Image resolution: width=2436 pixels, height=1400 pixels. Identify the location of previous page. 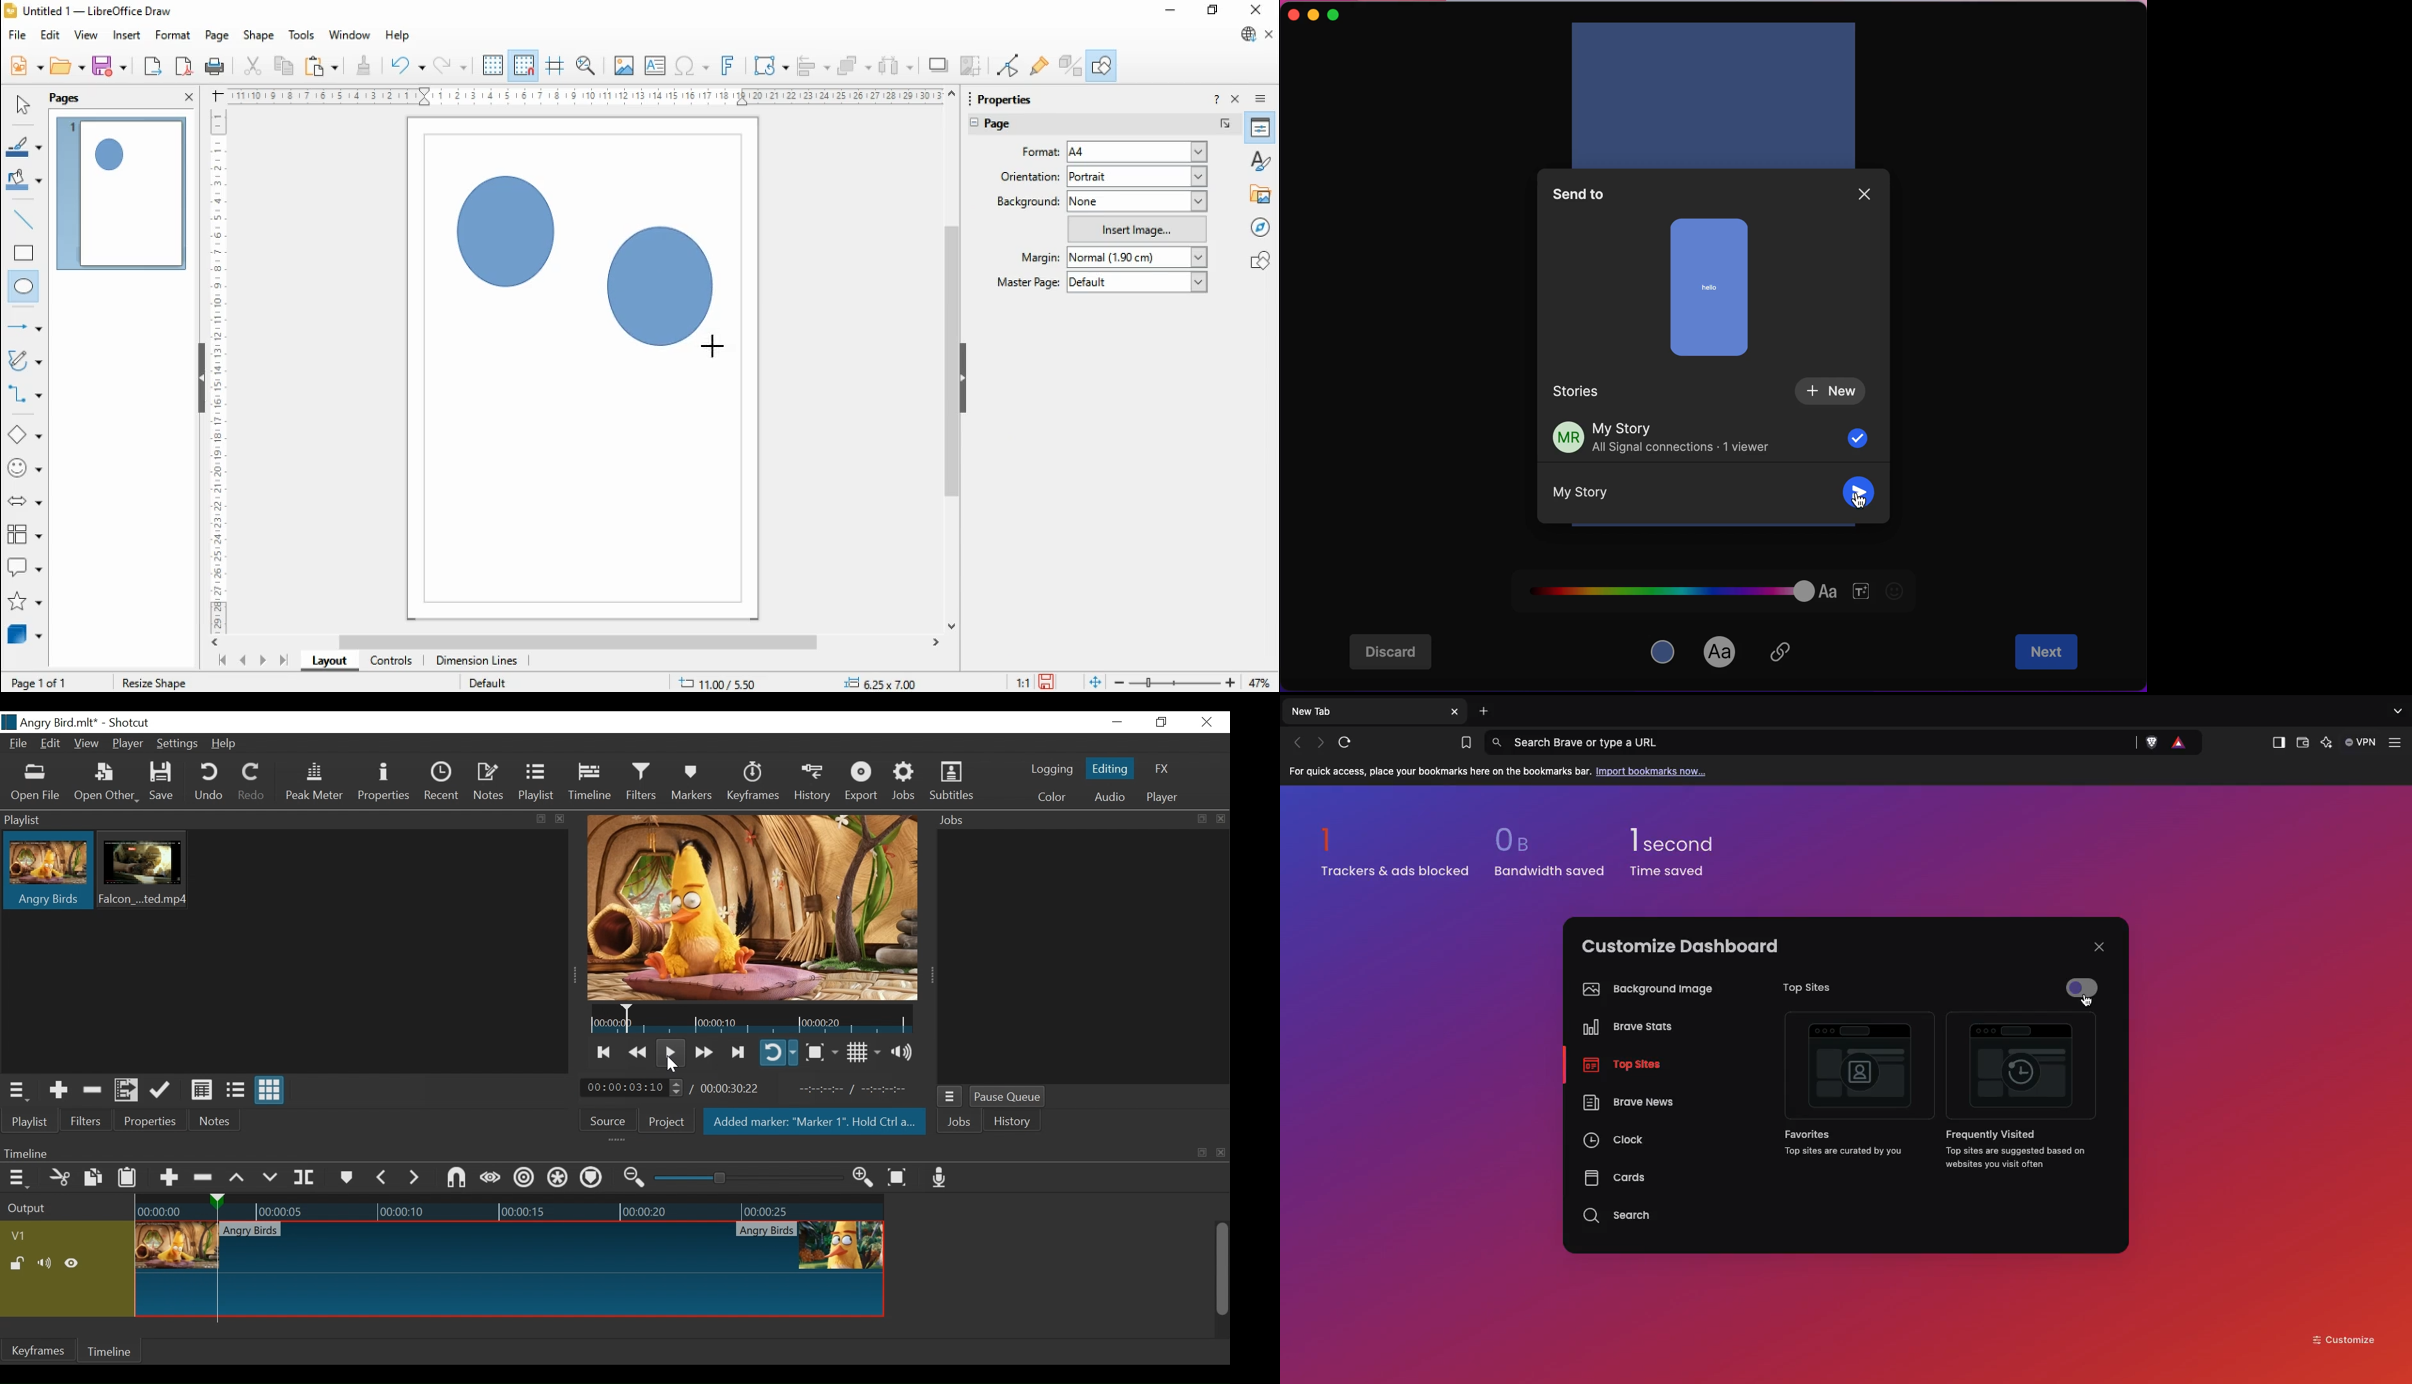
(244, 661).